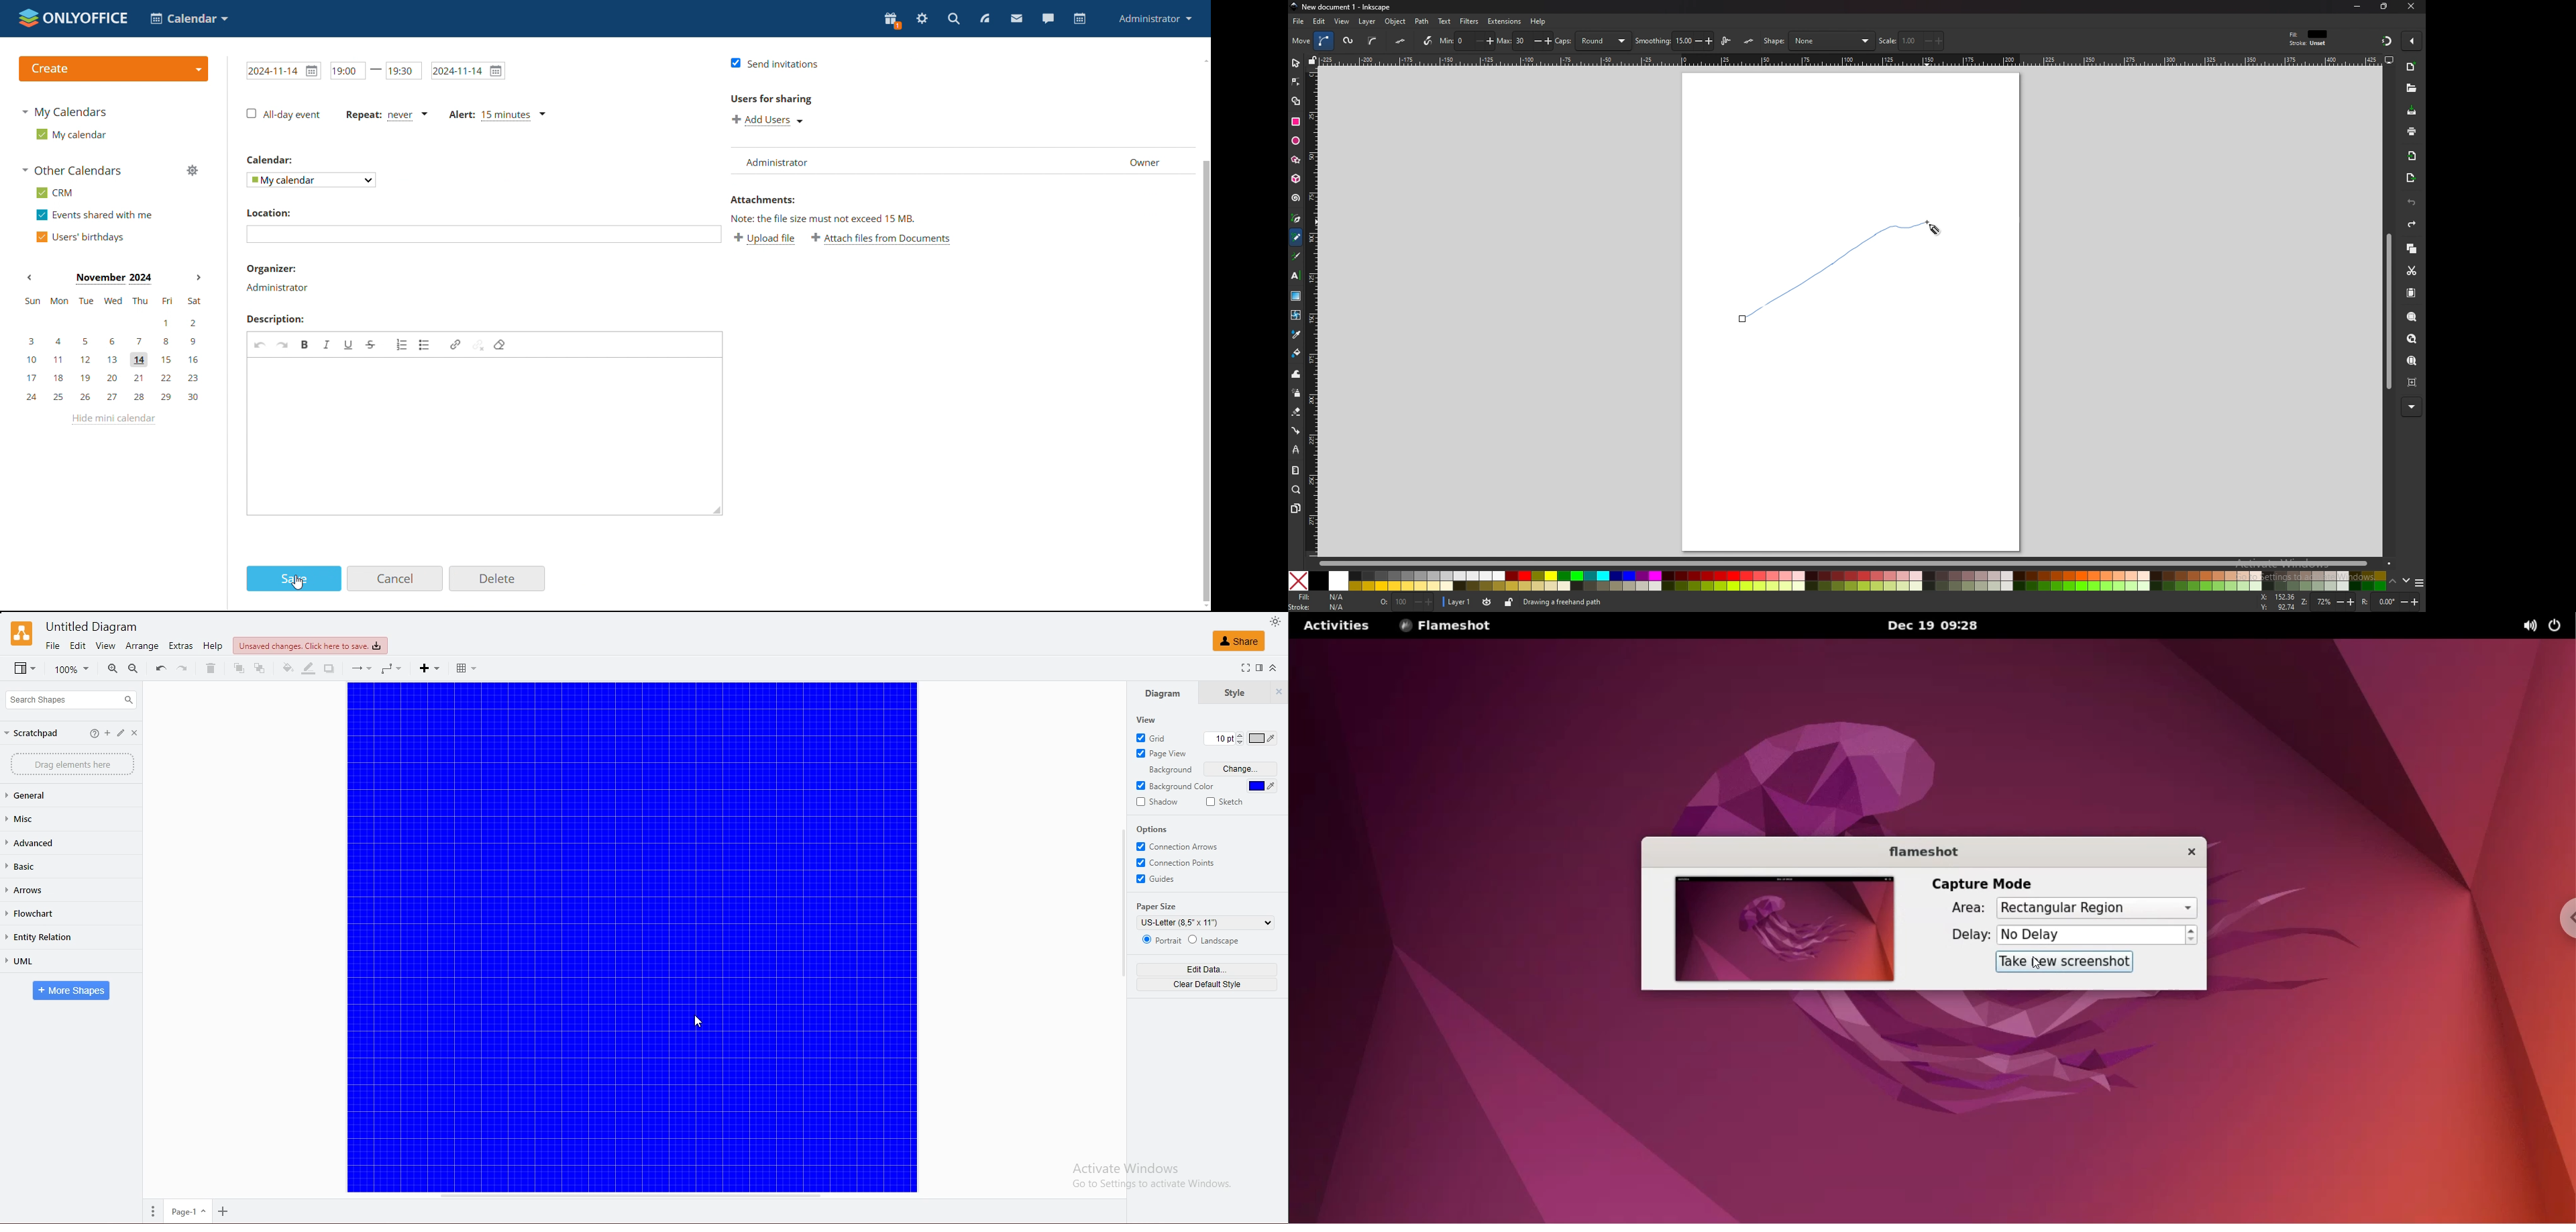 Image resolution: width=2576 pixels, height=1232 pixels. What do you see at coordinates (21, 633) in the screenshot?
I see `draw.io logo` at bounding box center [21, 633].